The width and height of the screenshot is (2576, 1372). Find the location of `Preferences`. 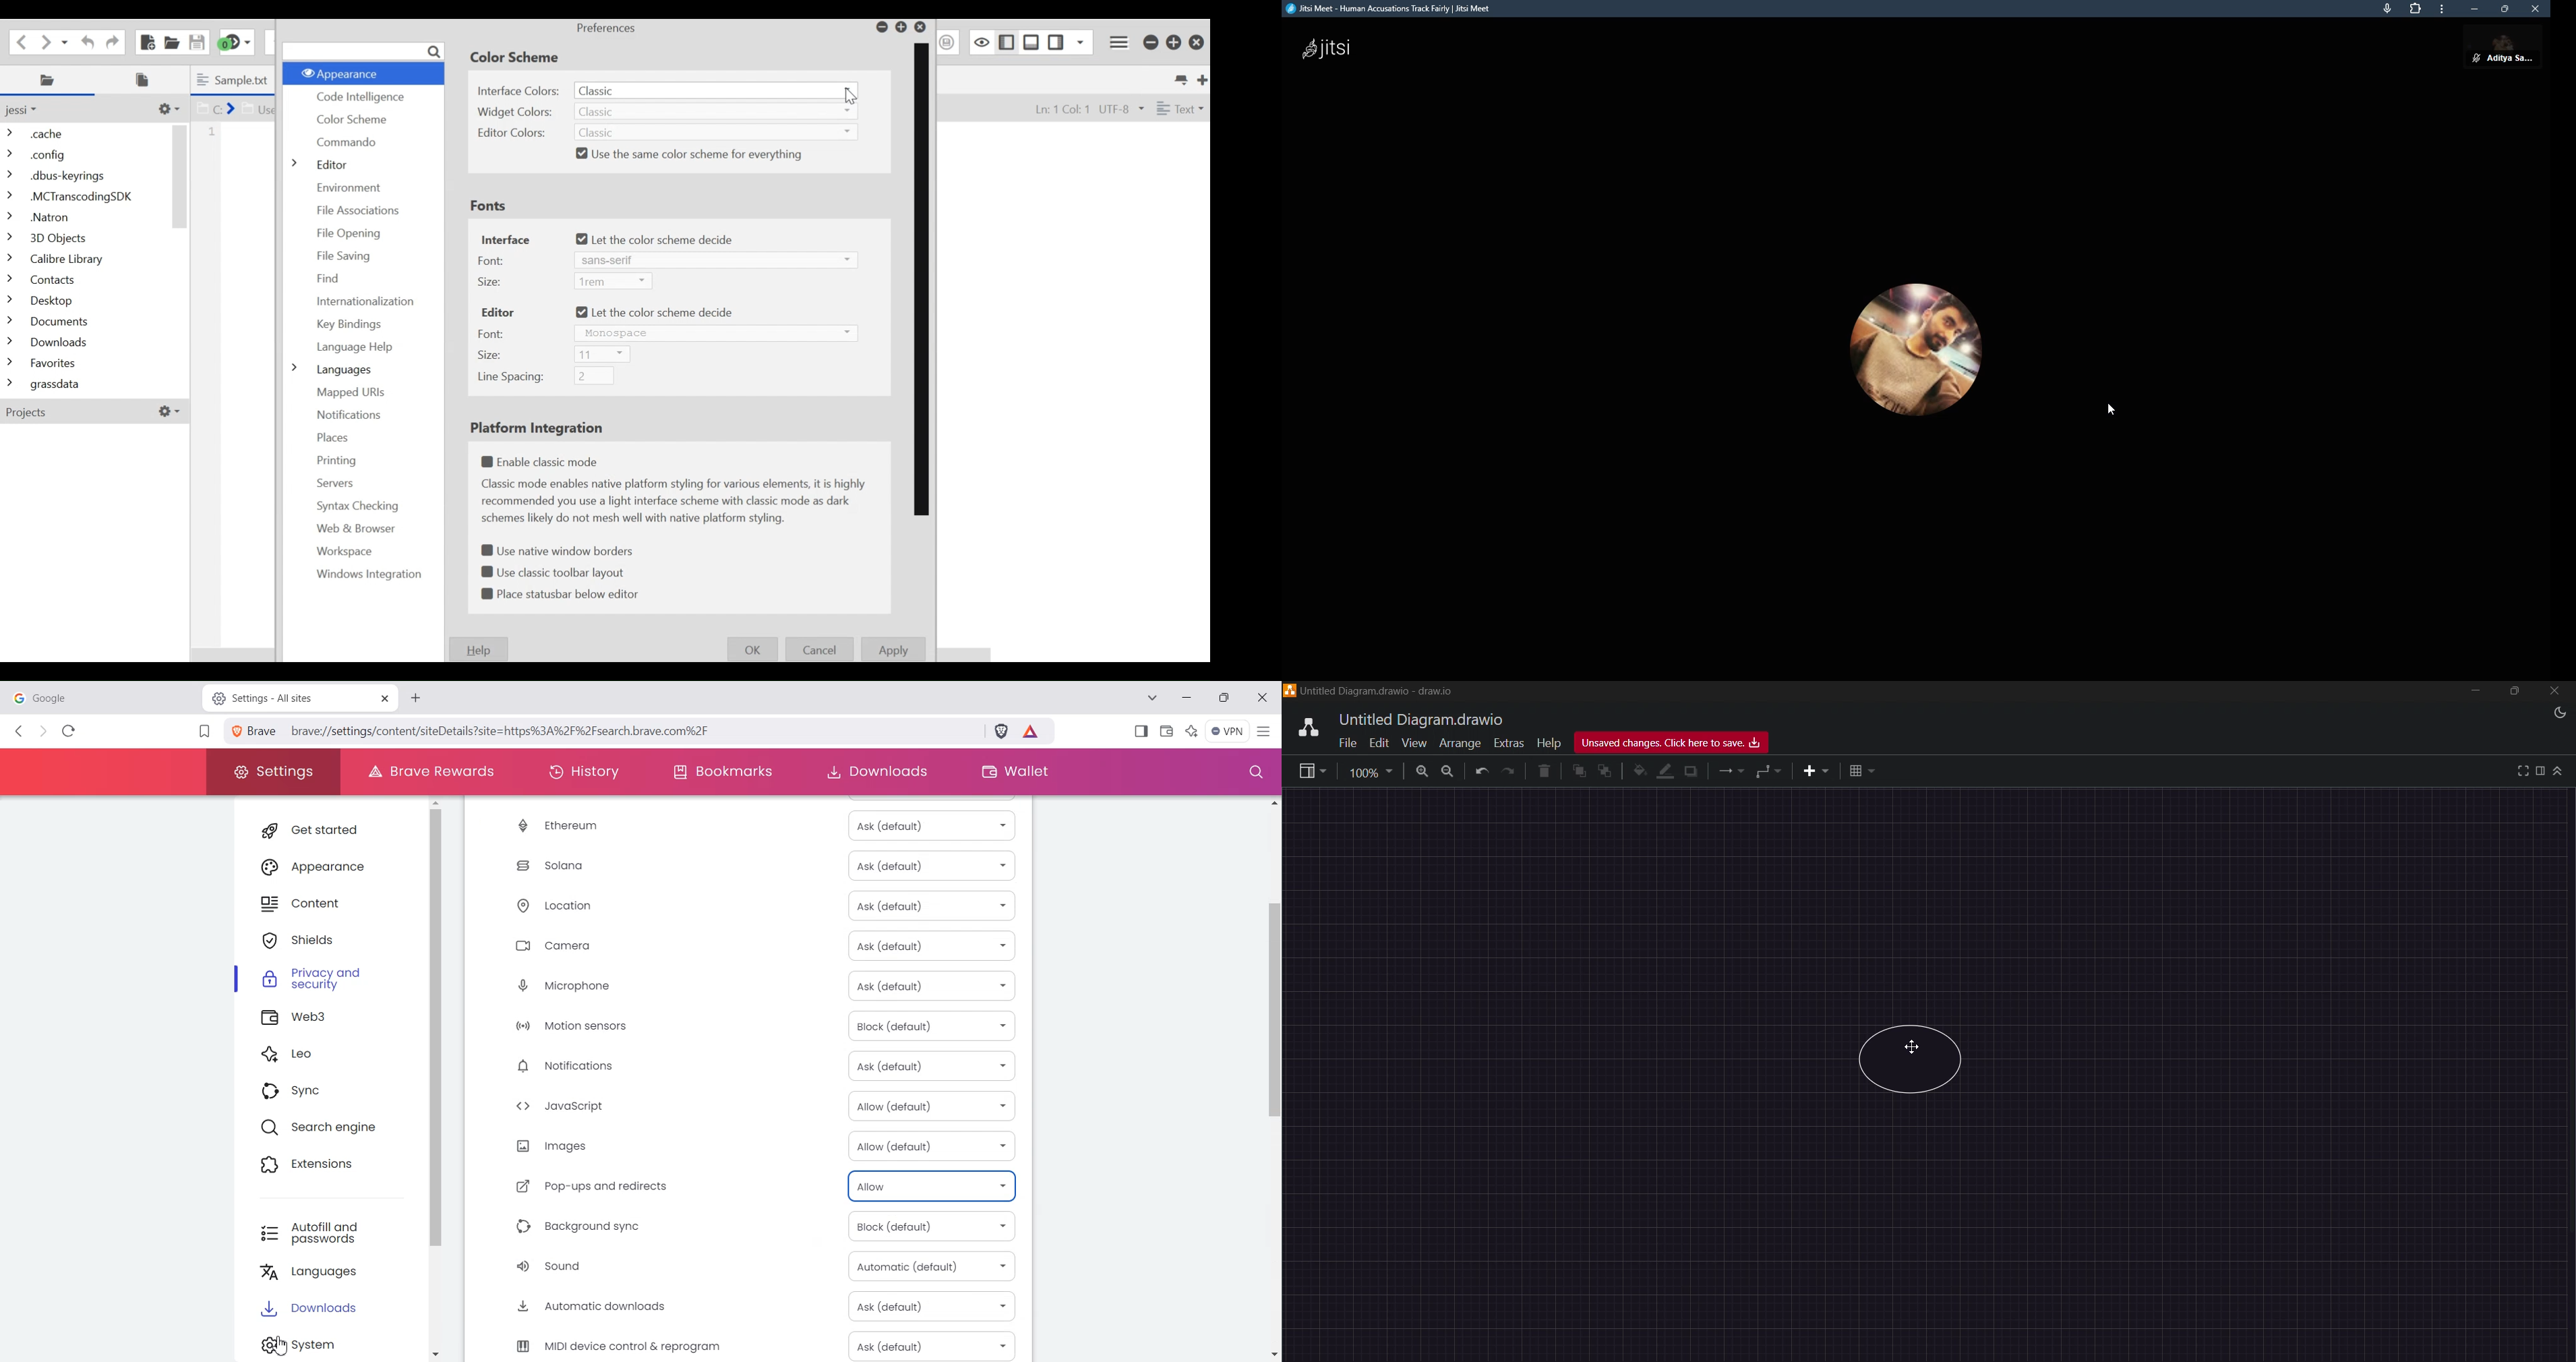

Preferences is located at coordinates (607, 28).